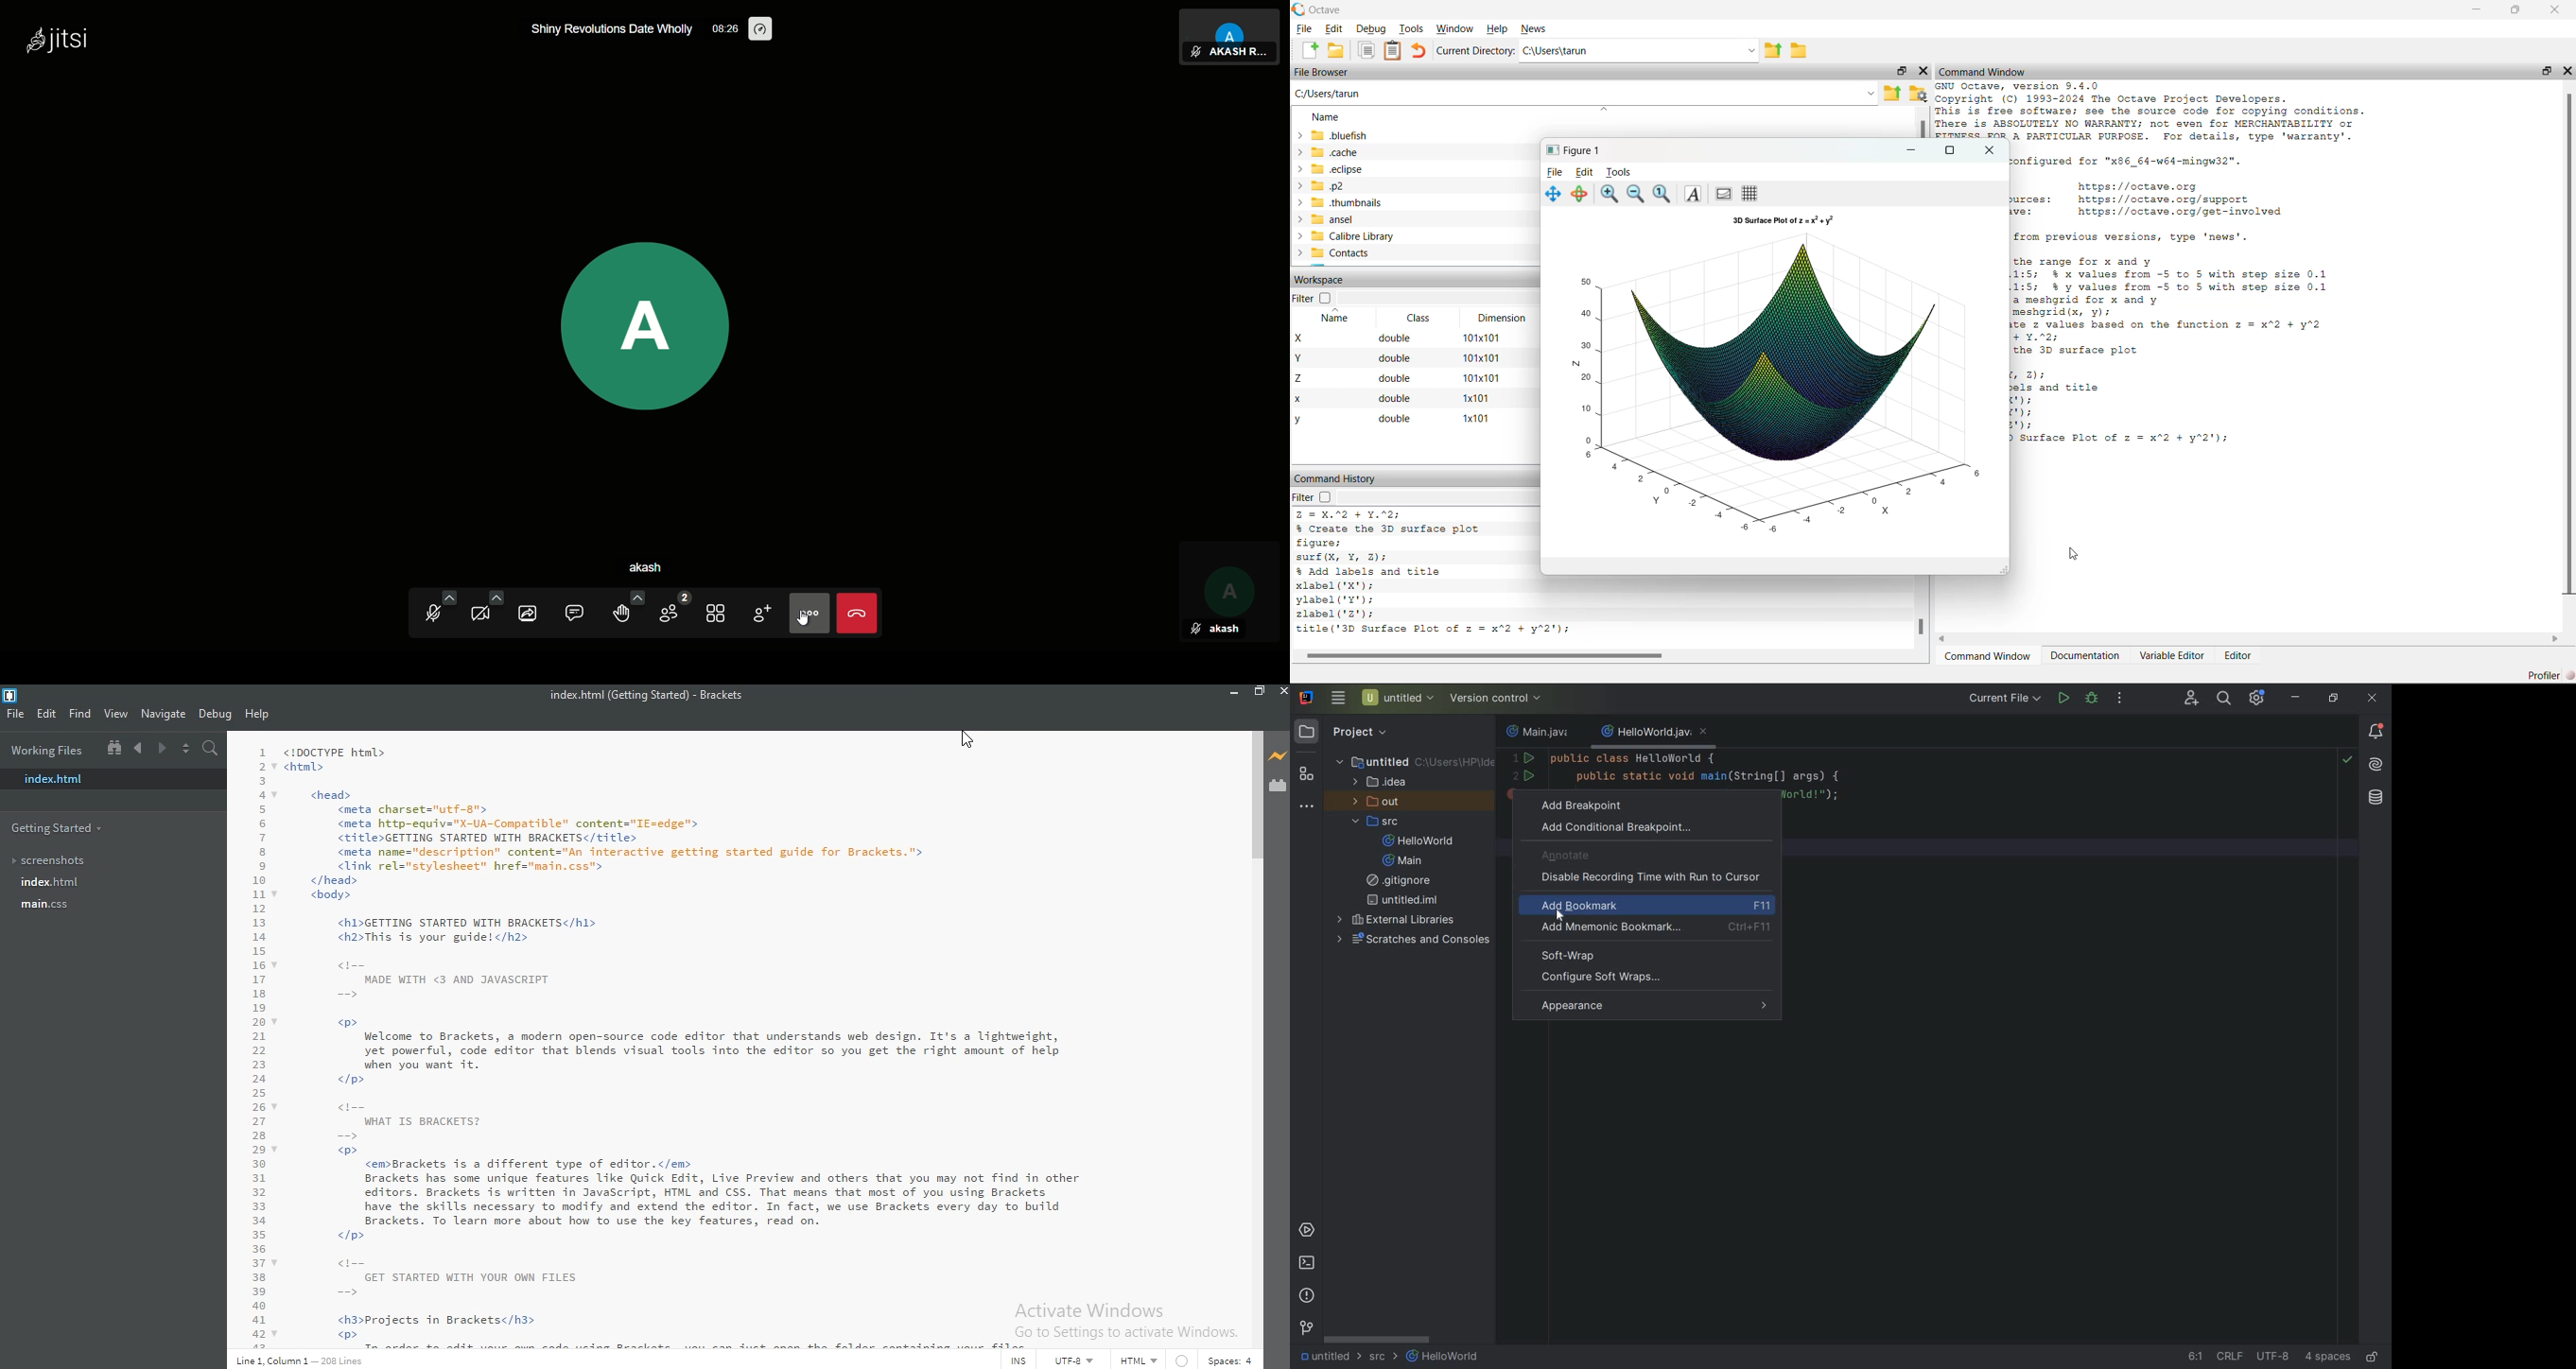 Image resolution: width=2576 pixels, height=1372 pixels. Describe the element at coordinates (1581, 194) in the screenshot. I see `Rotate 3d` at that location.